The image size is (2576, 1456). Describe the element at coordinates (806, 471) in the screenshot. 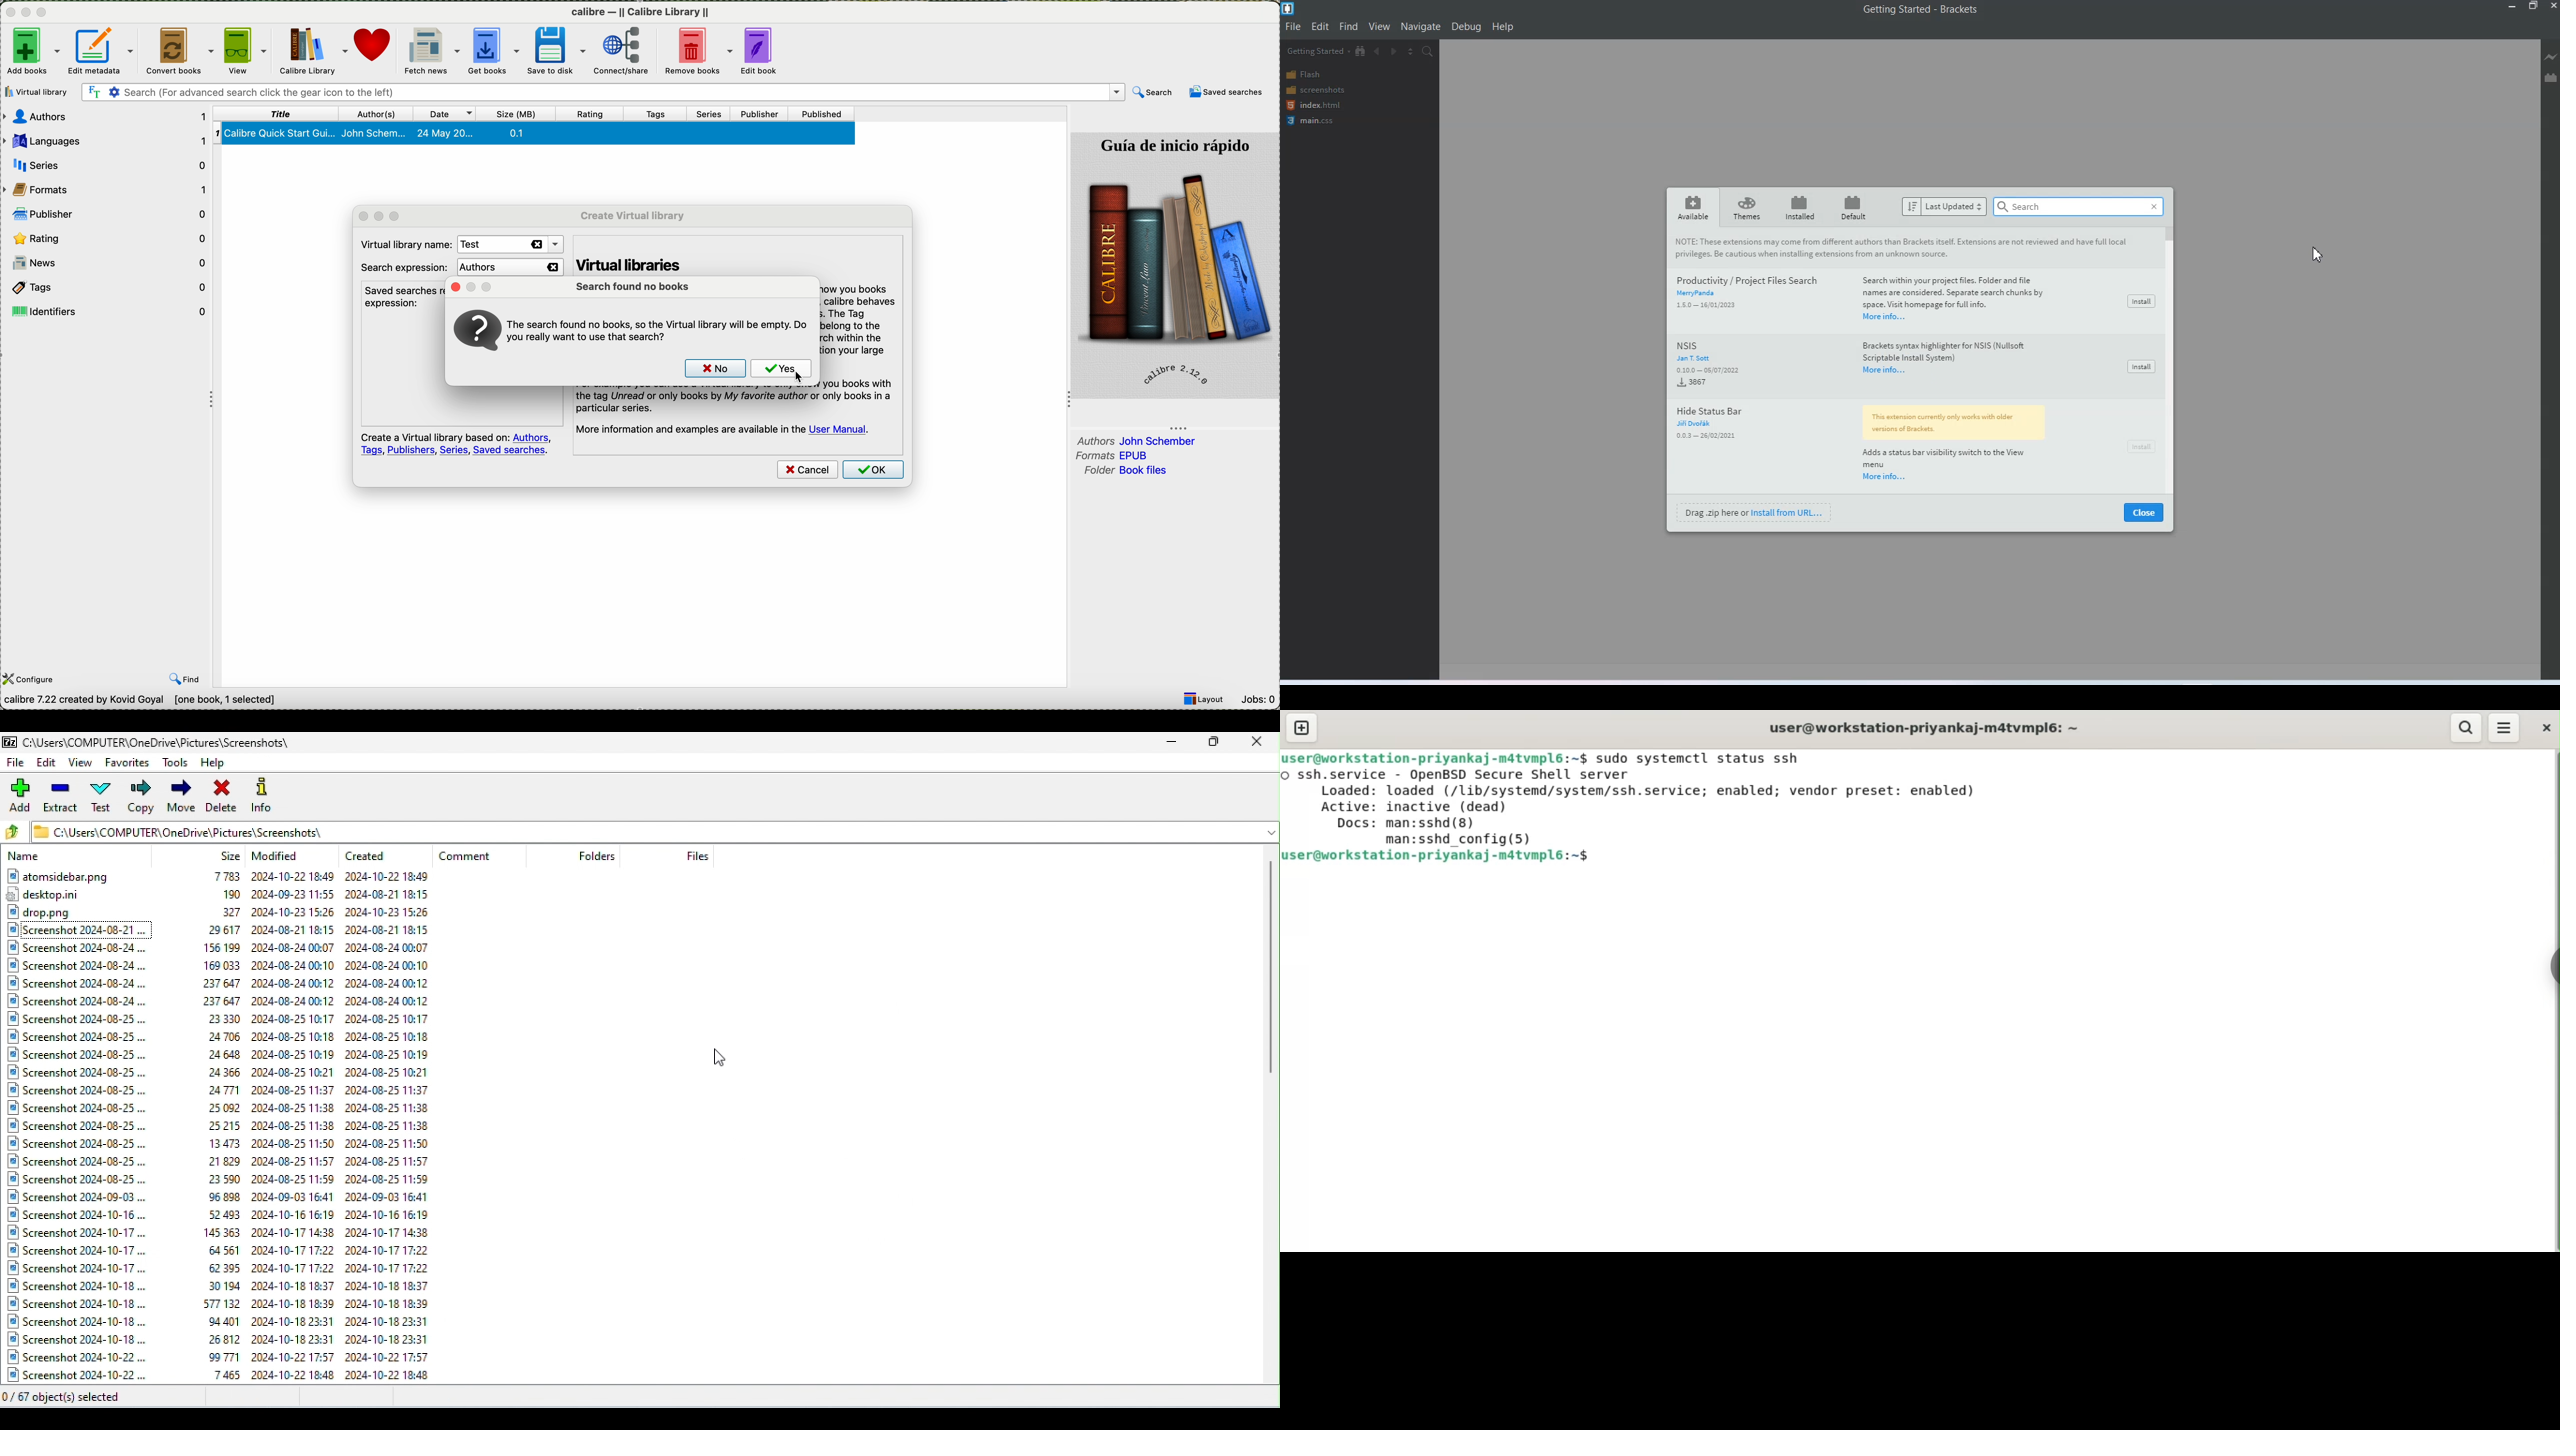

I see `cancel` at that location.